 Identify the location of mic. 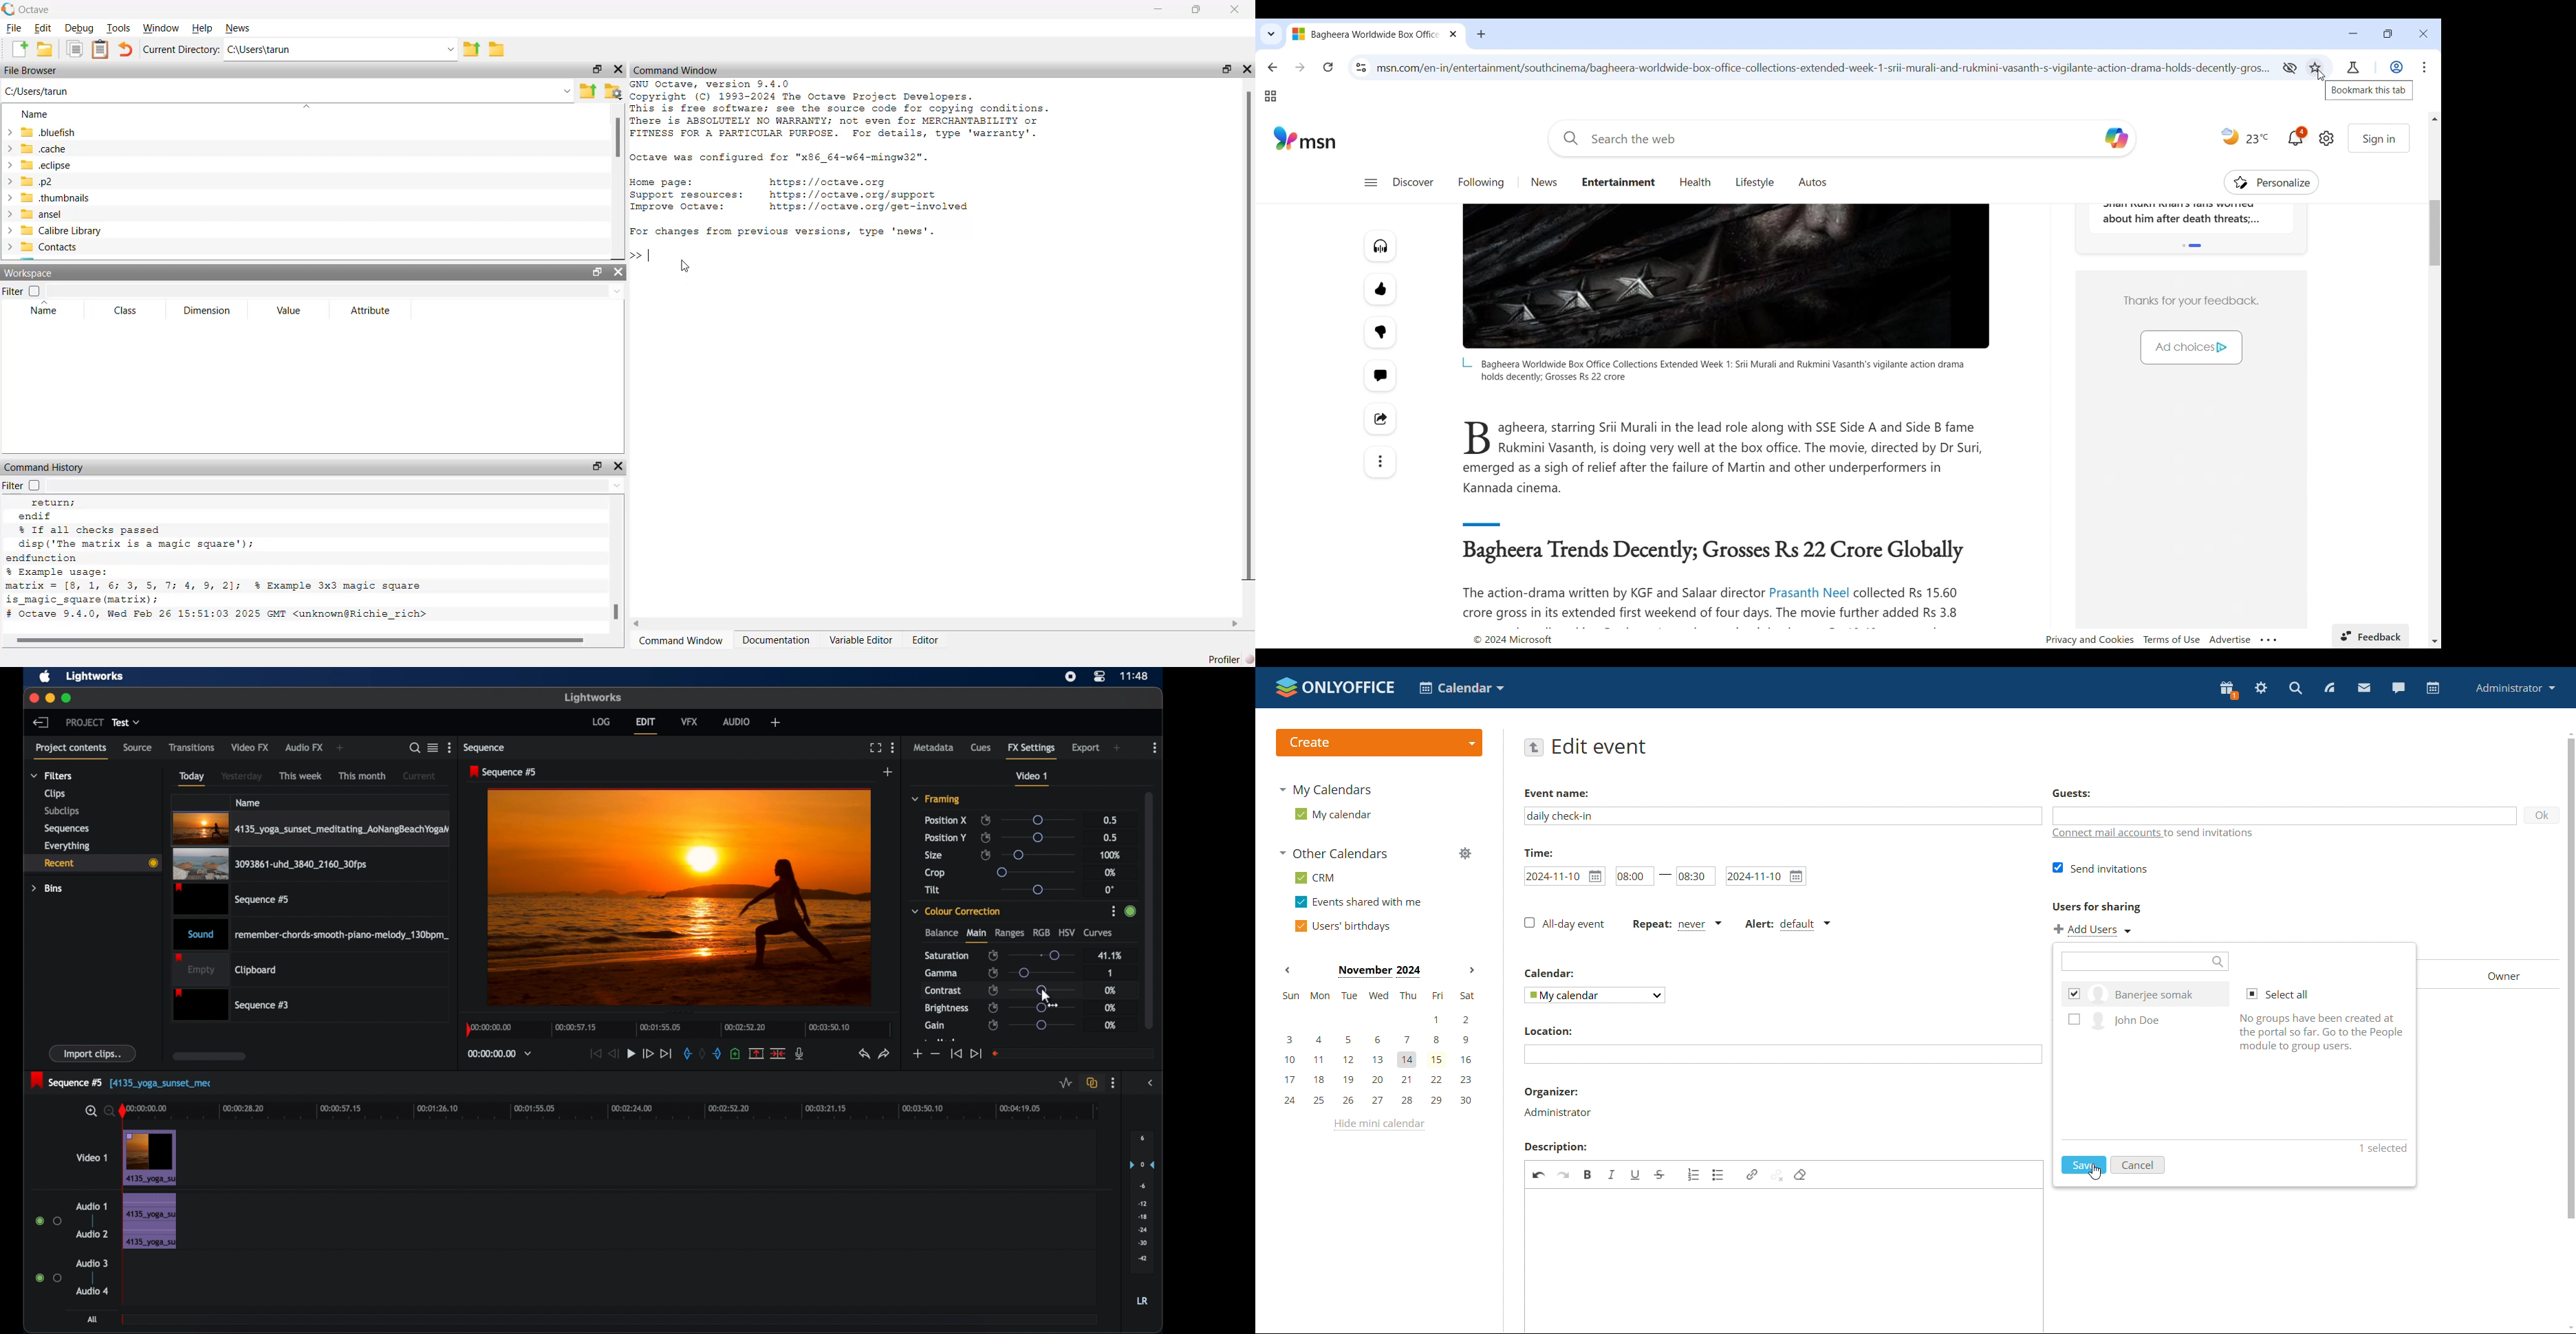
(801, 1054).